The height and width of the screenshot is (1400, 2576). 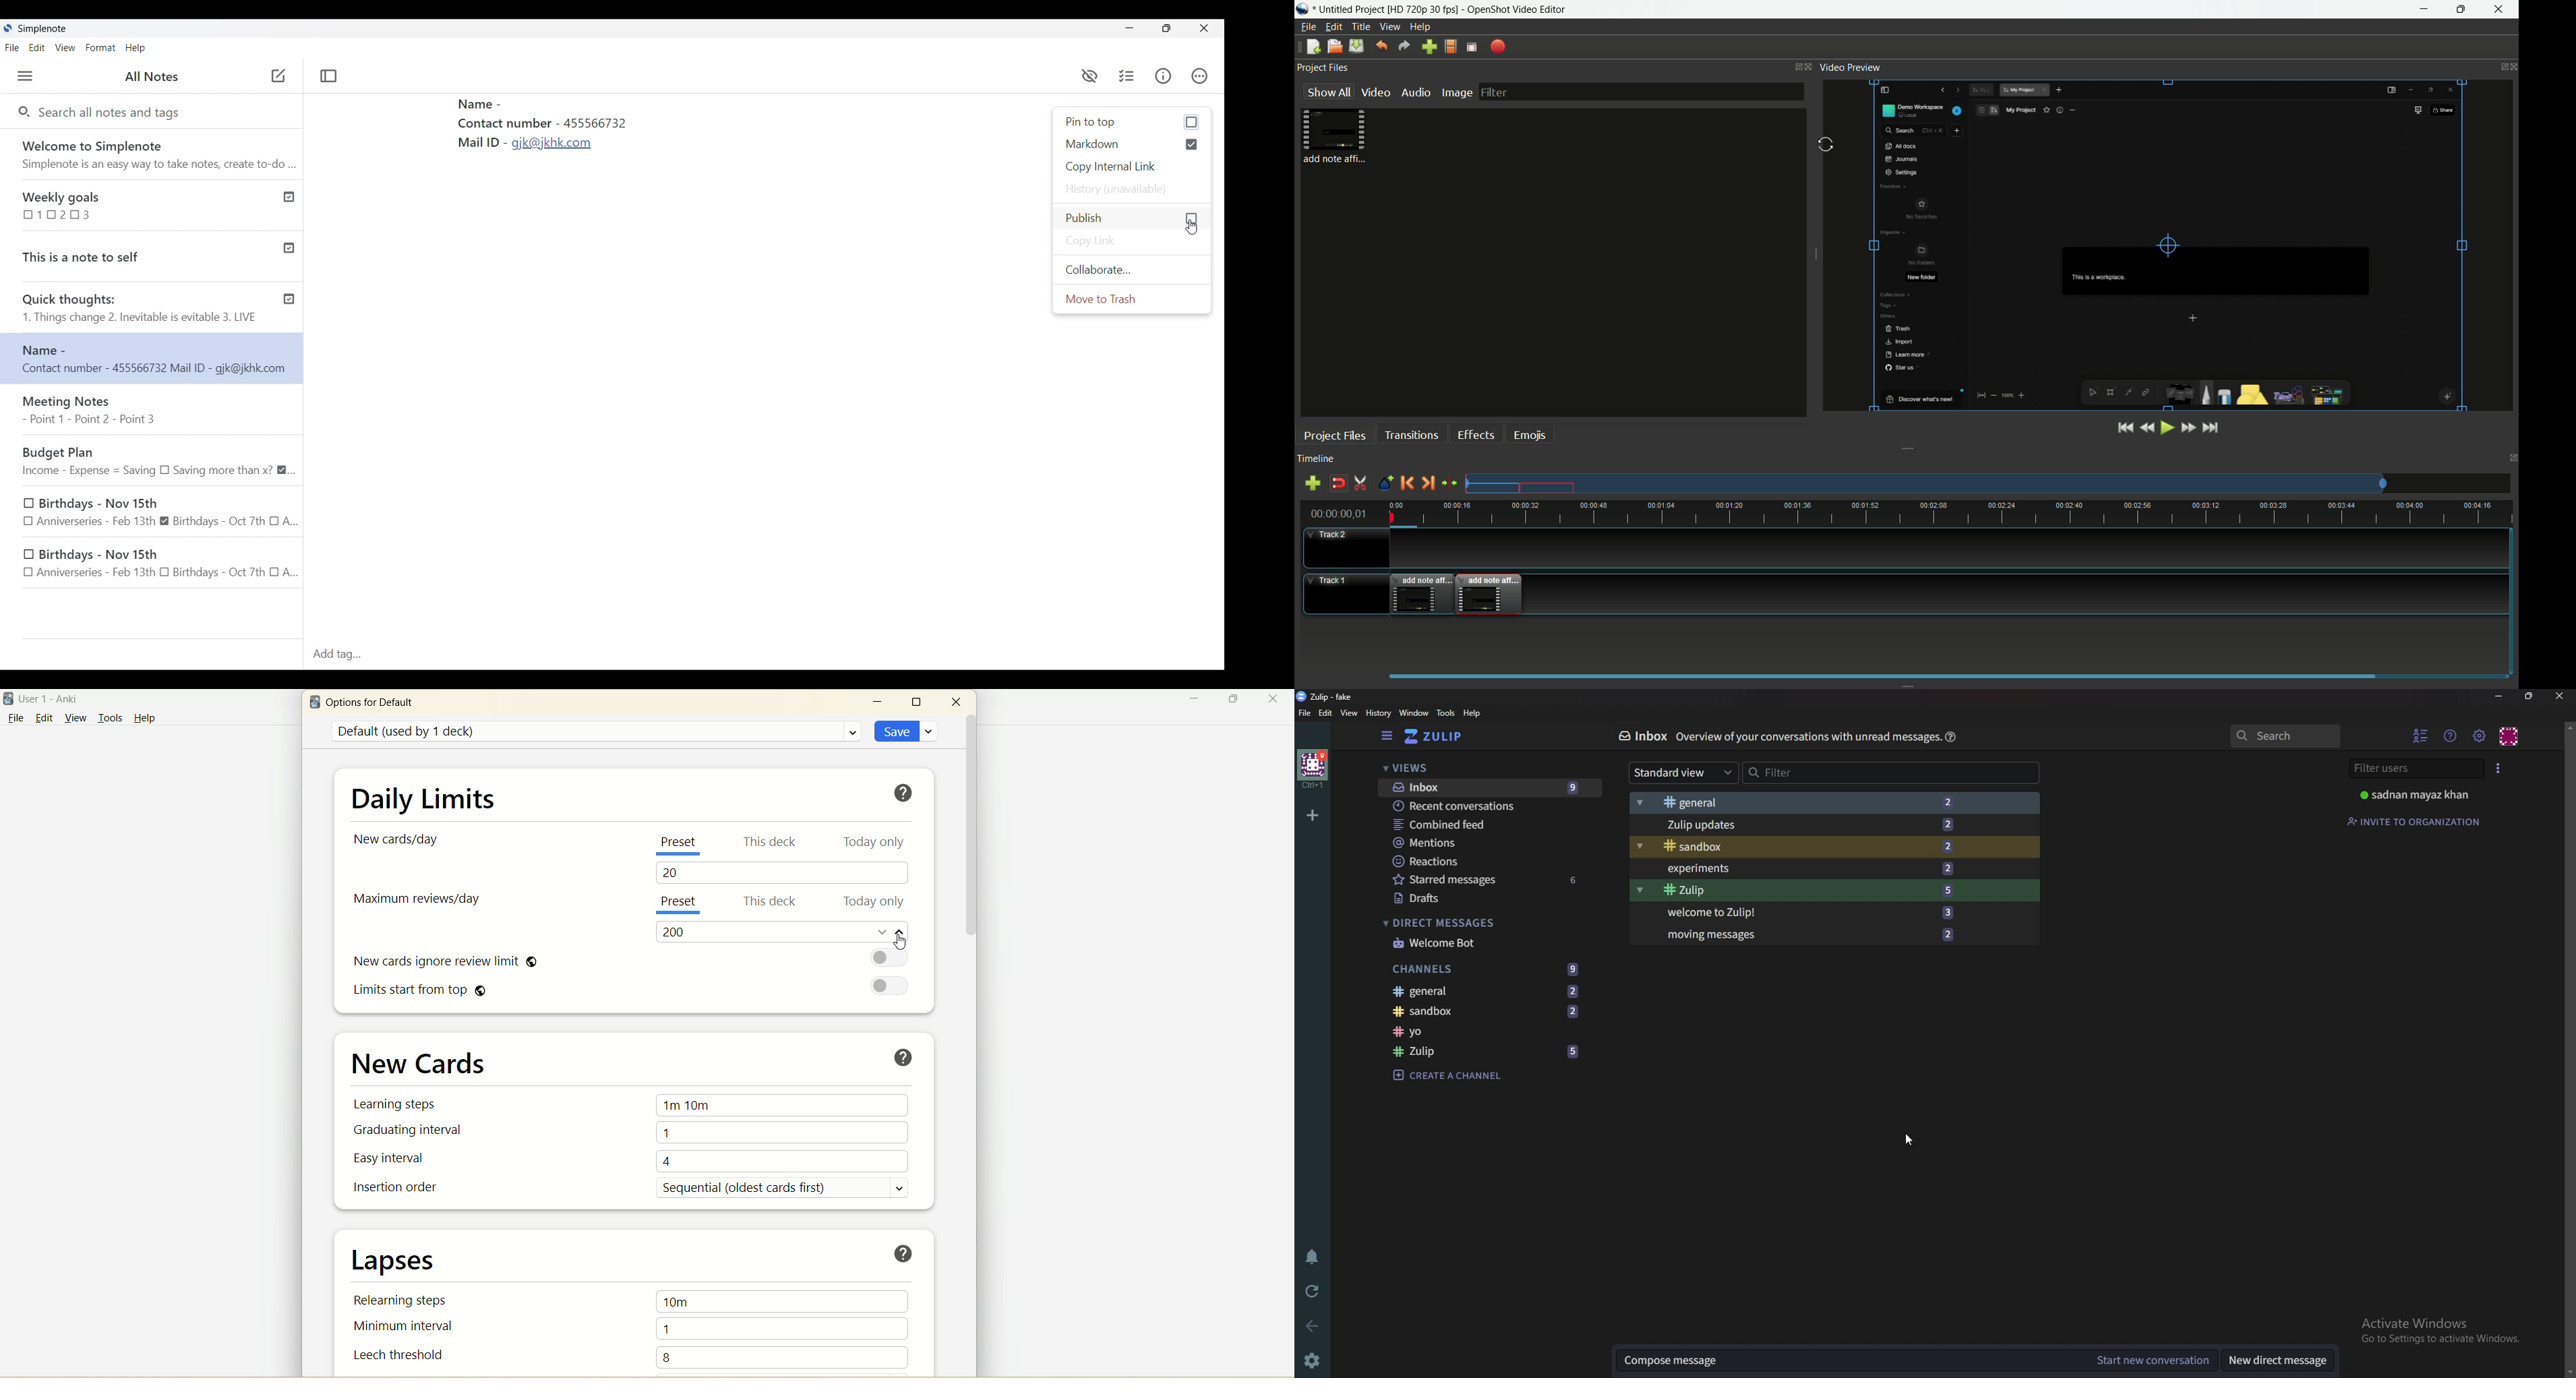 What do you see at coordinates (1132, 270) in the screenshot?
I see `Collaborate` at bounding box center [1132, 270].